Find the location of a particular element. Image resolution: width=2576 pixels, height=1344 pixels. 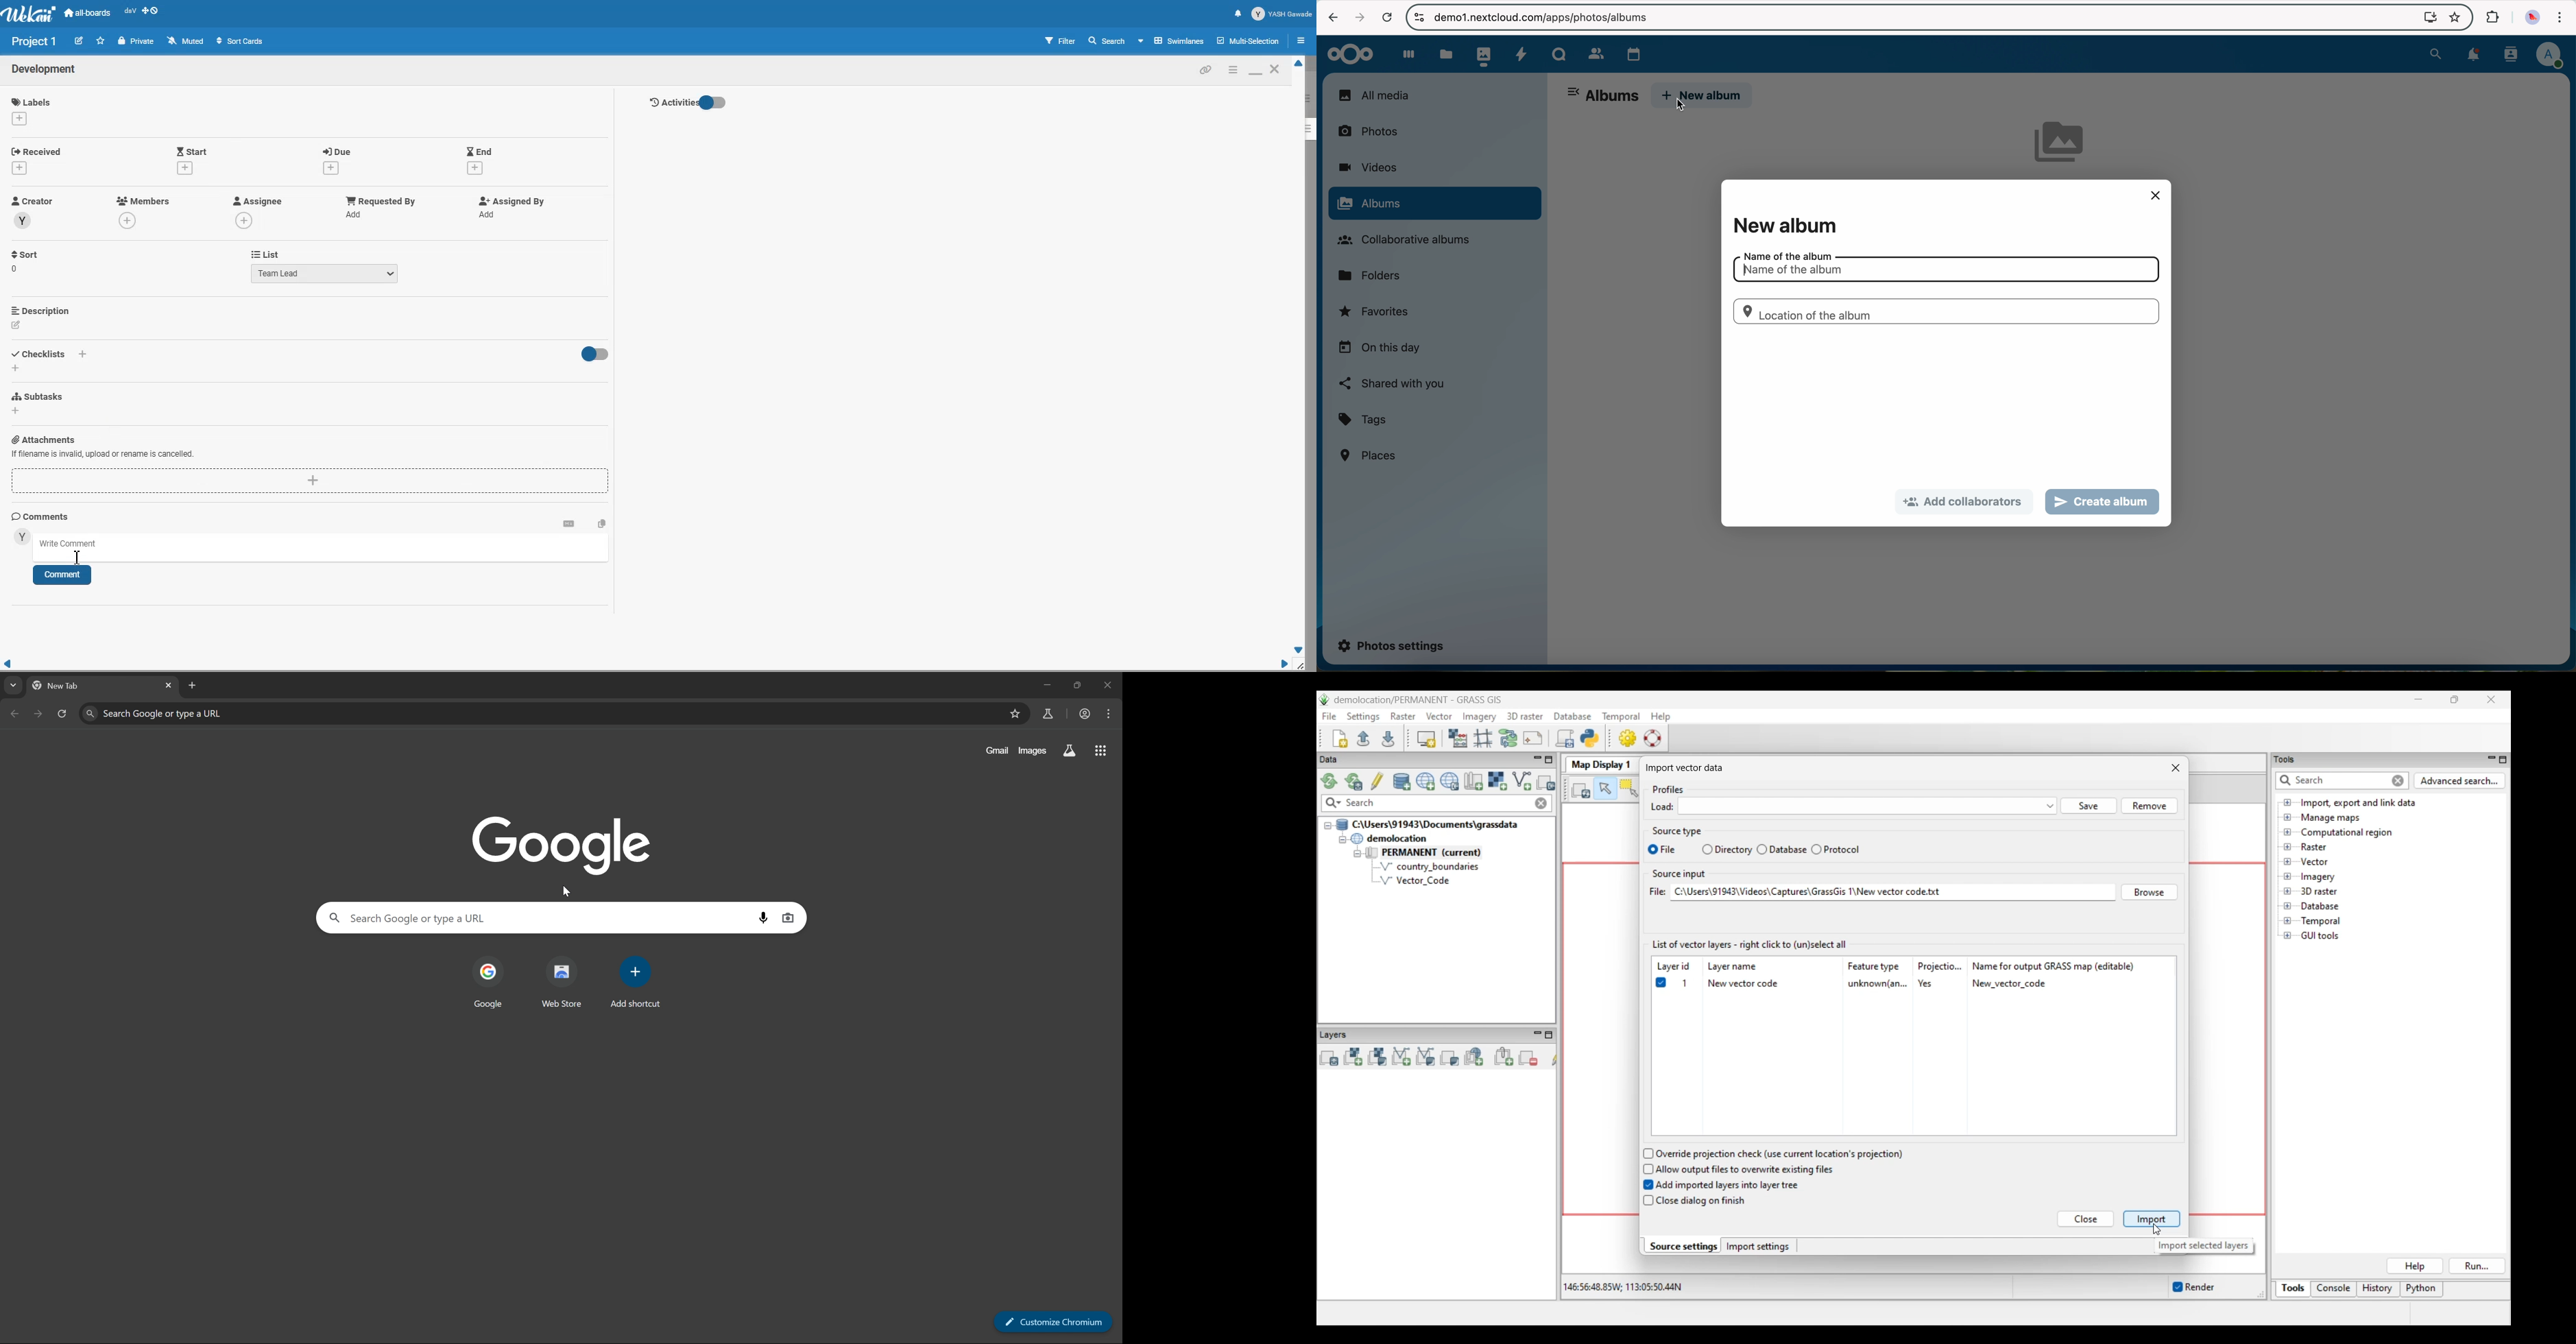

avatar is located at coordinates (22, 537).